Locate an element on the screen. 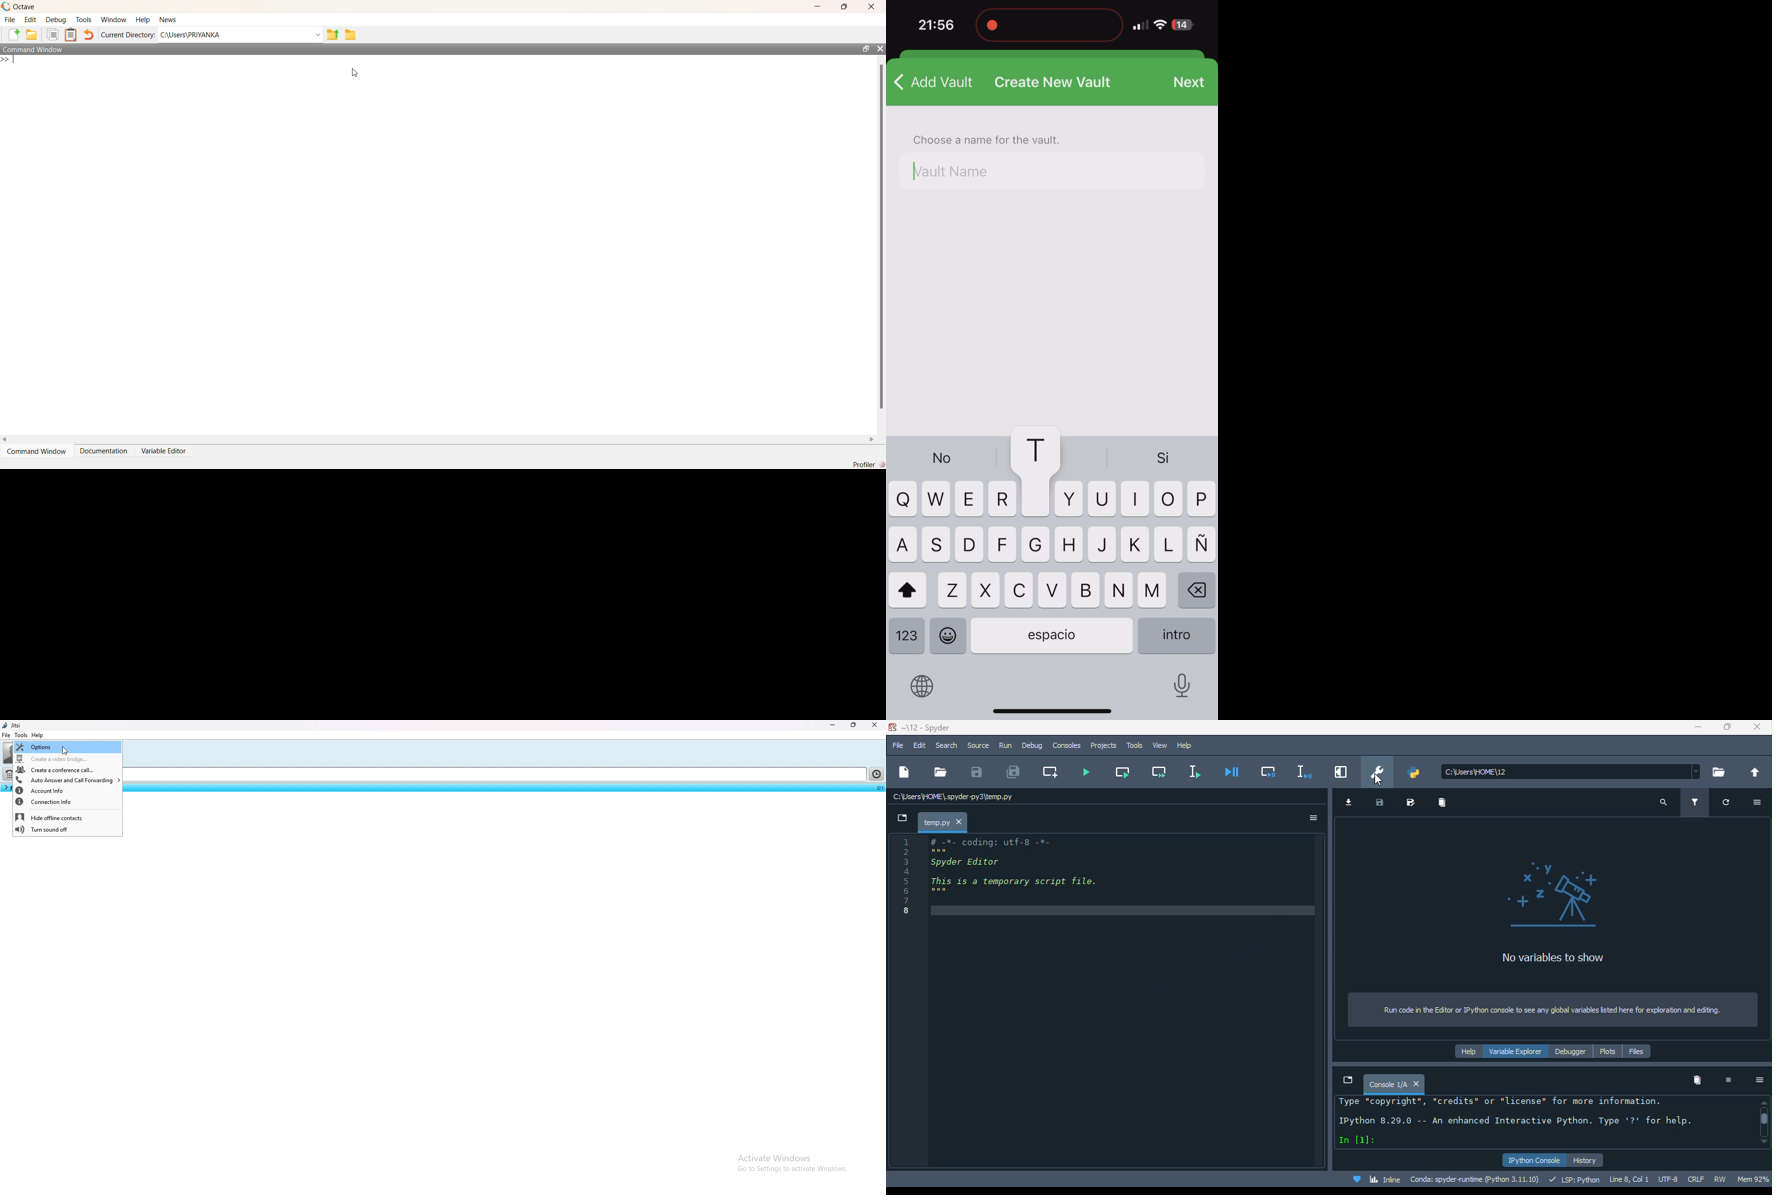 The height and width of the screenshot is (1204, 1792). pythonpath manager is located at coordinates (1417, 772).